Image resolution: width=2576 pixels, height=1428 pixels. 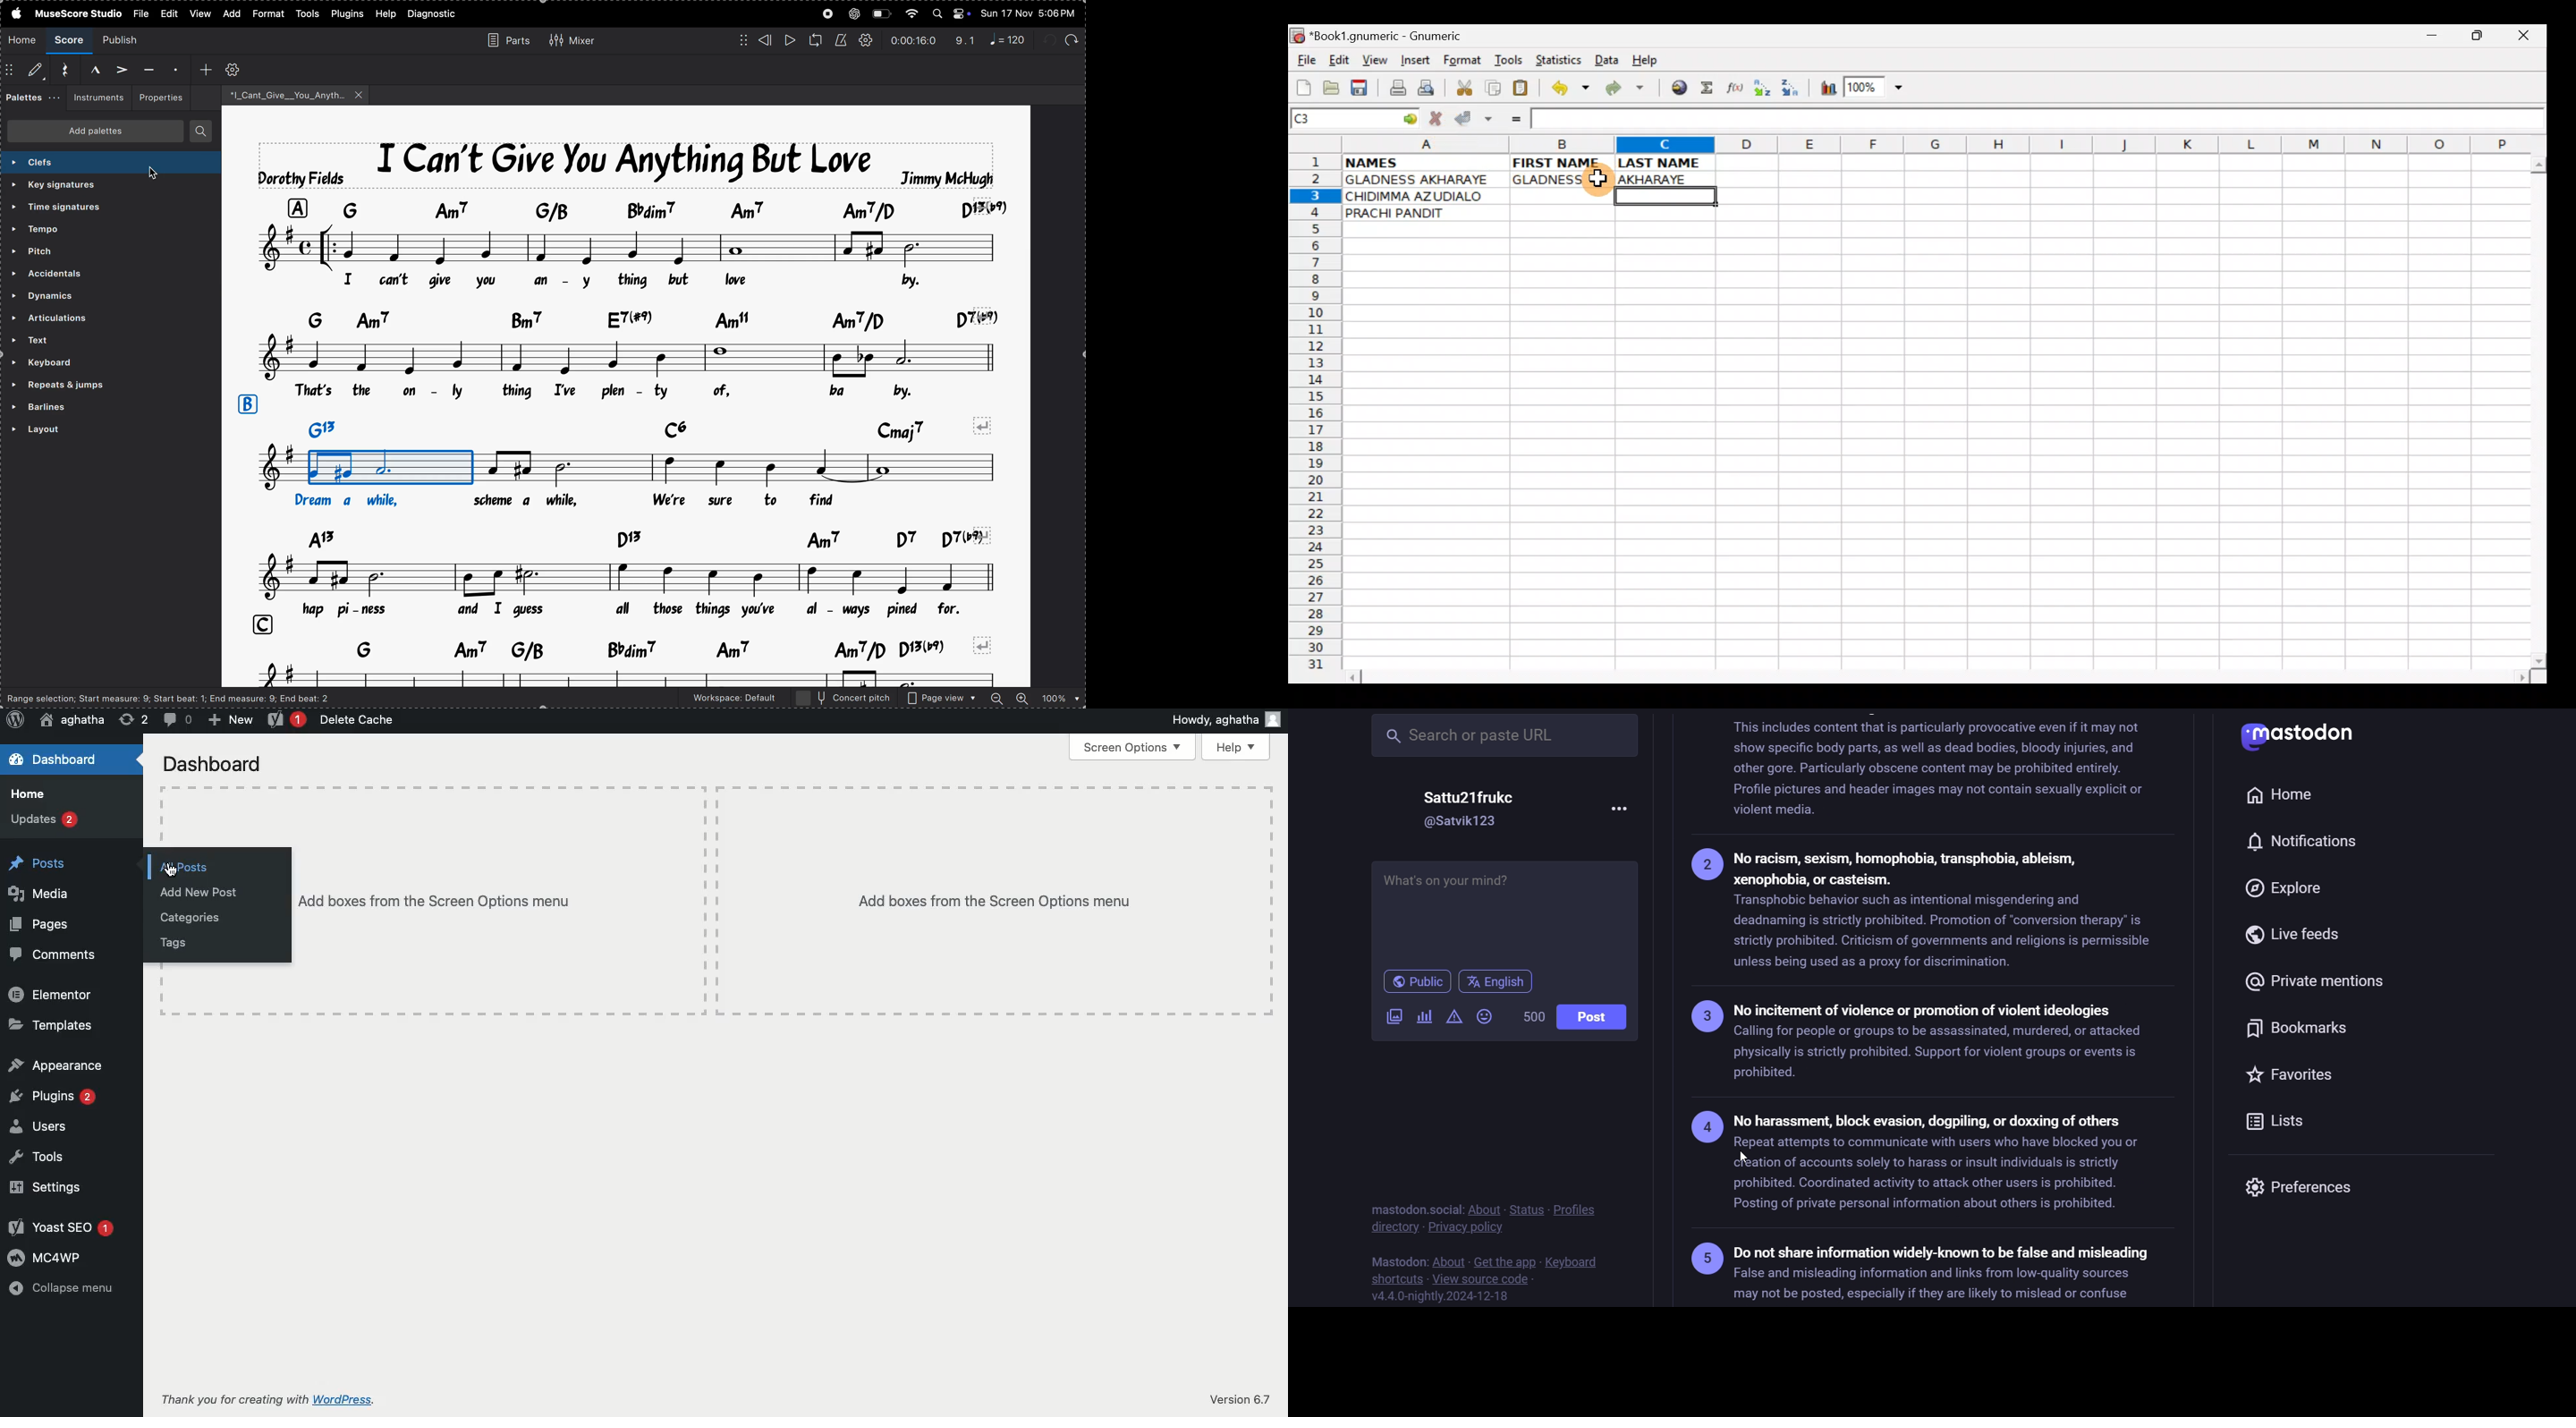 I want to click on Dashboard, so click(x=214, y=763).